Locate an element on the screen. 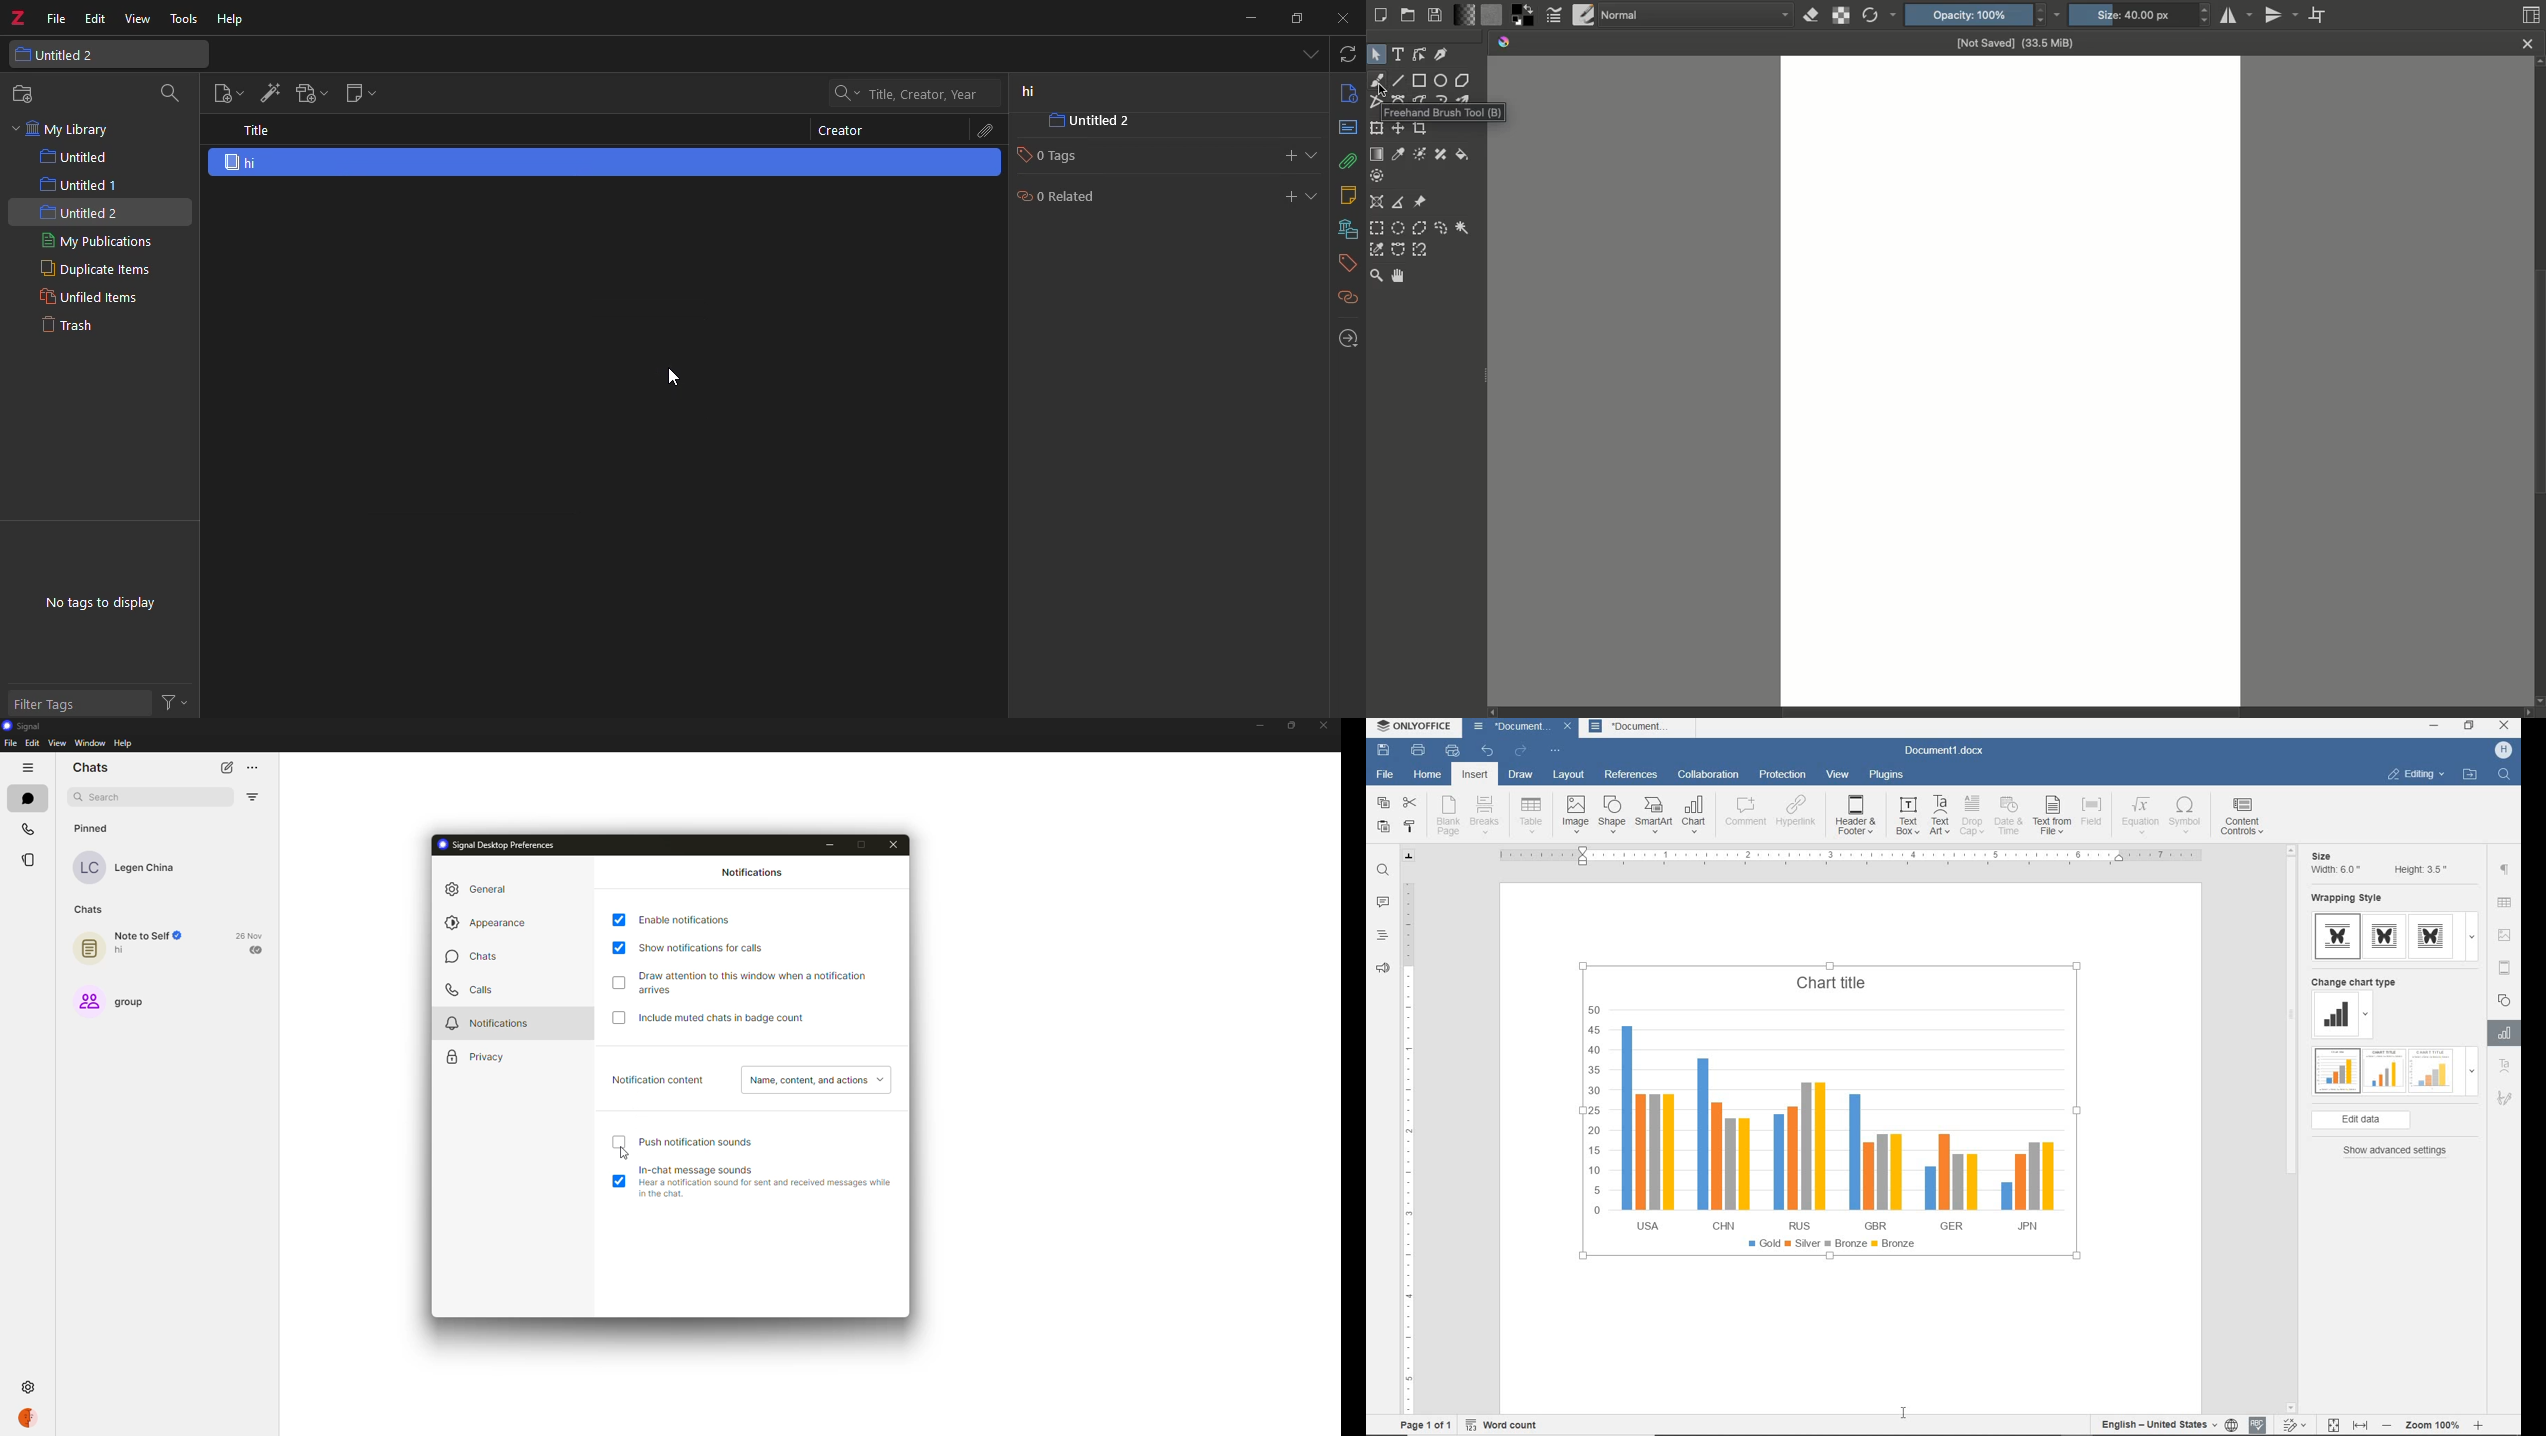  image is located at coordinates (1576, 814).